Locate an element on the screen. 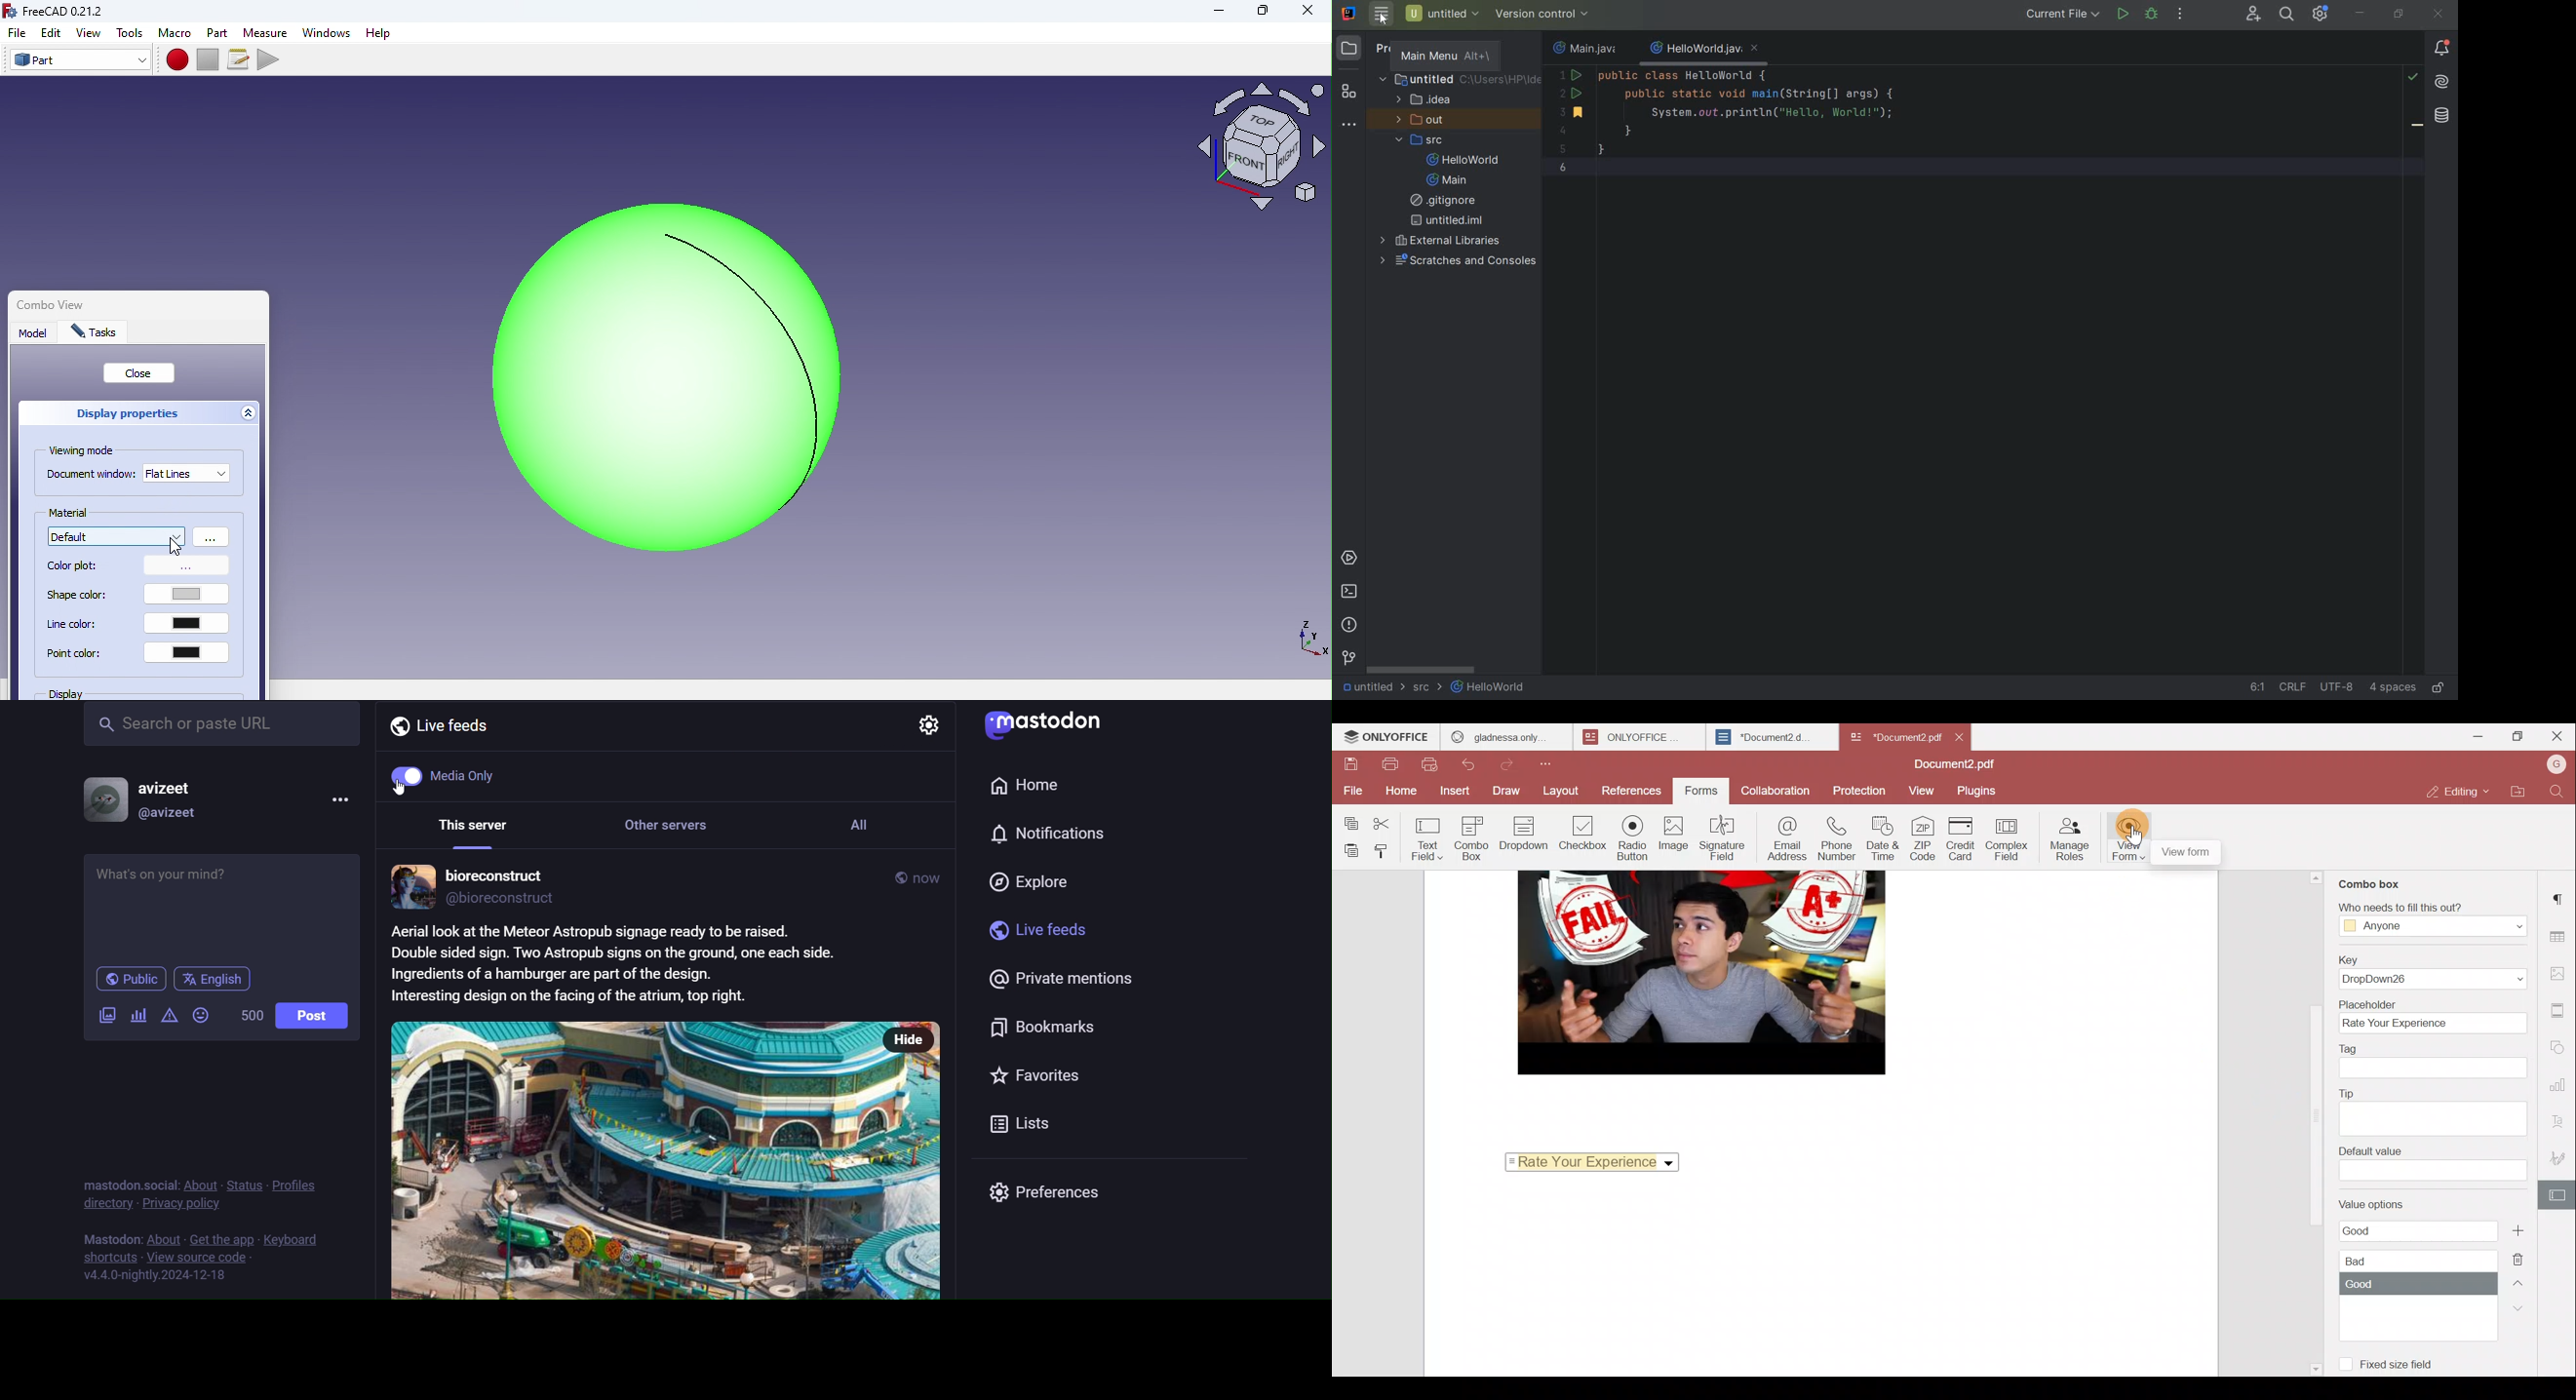  Key is located at coordinates (2433, 970).